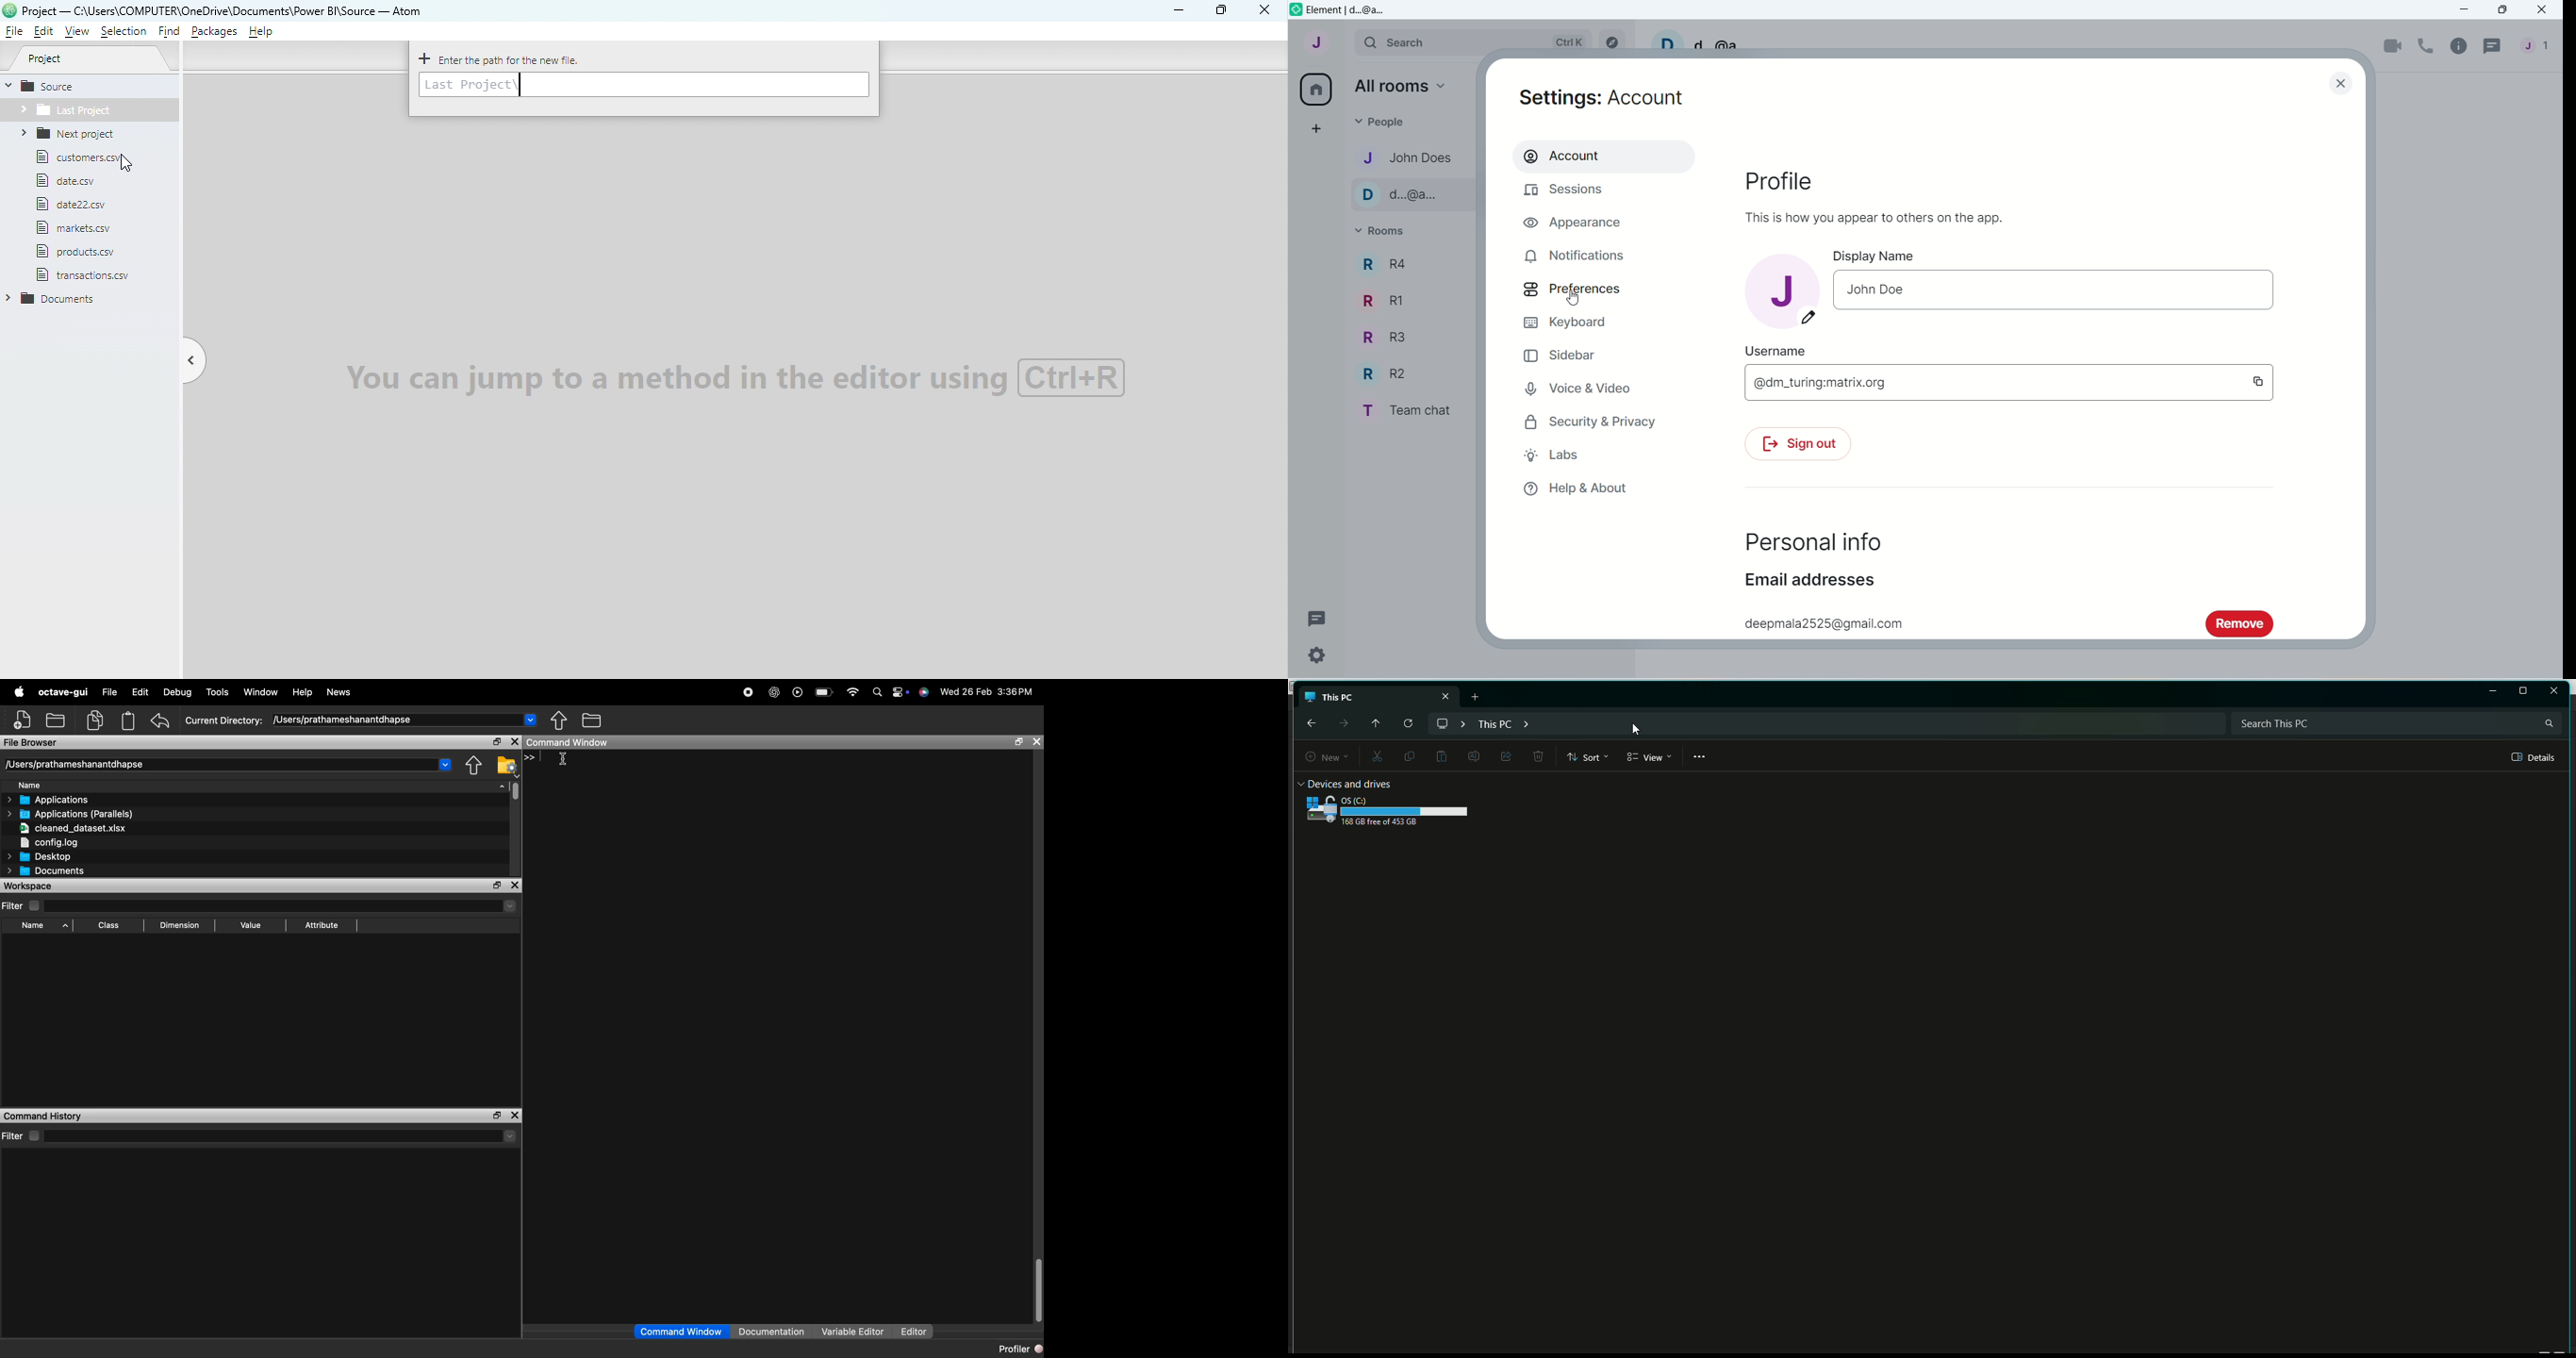 The image size is (2576, 1372). What do you see at coordinates (1350, 12) in the screenshot?
I see `Element d@a` at bounding box center [1350, 12].